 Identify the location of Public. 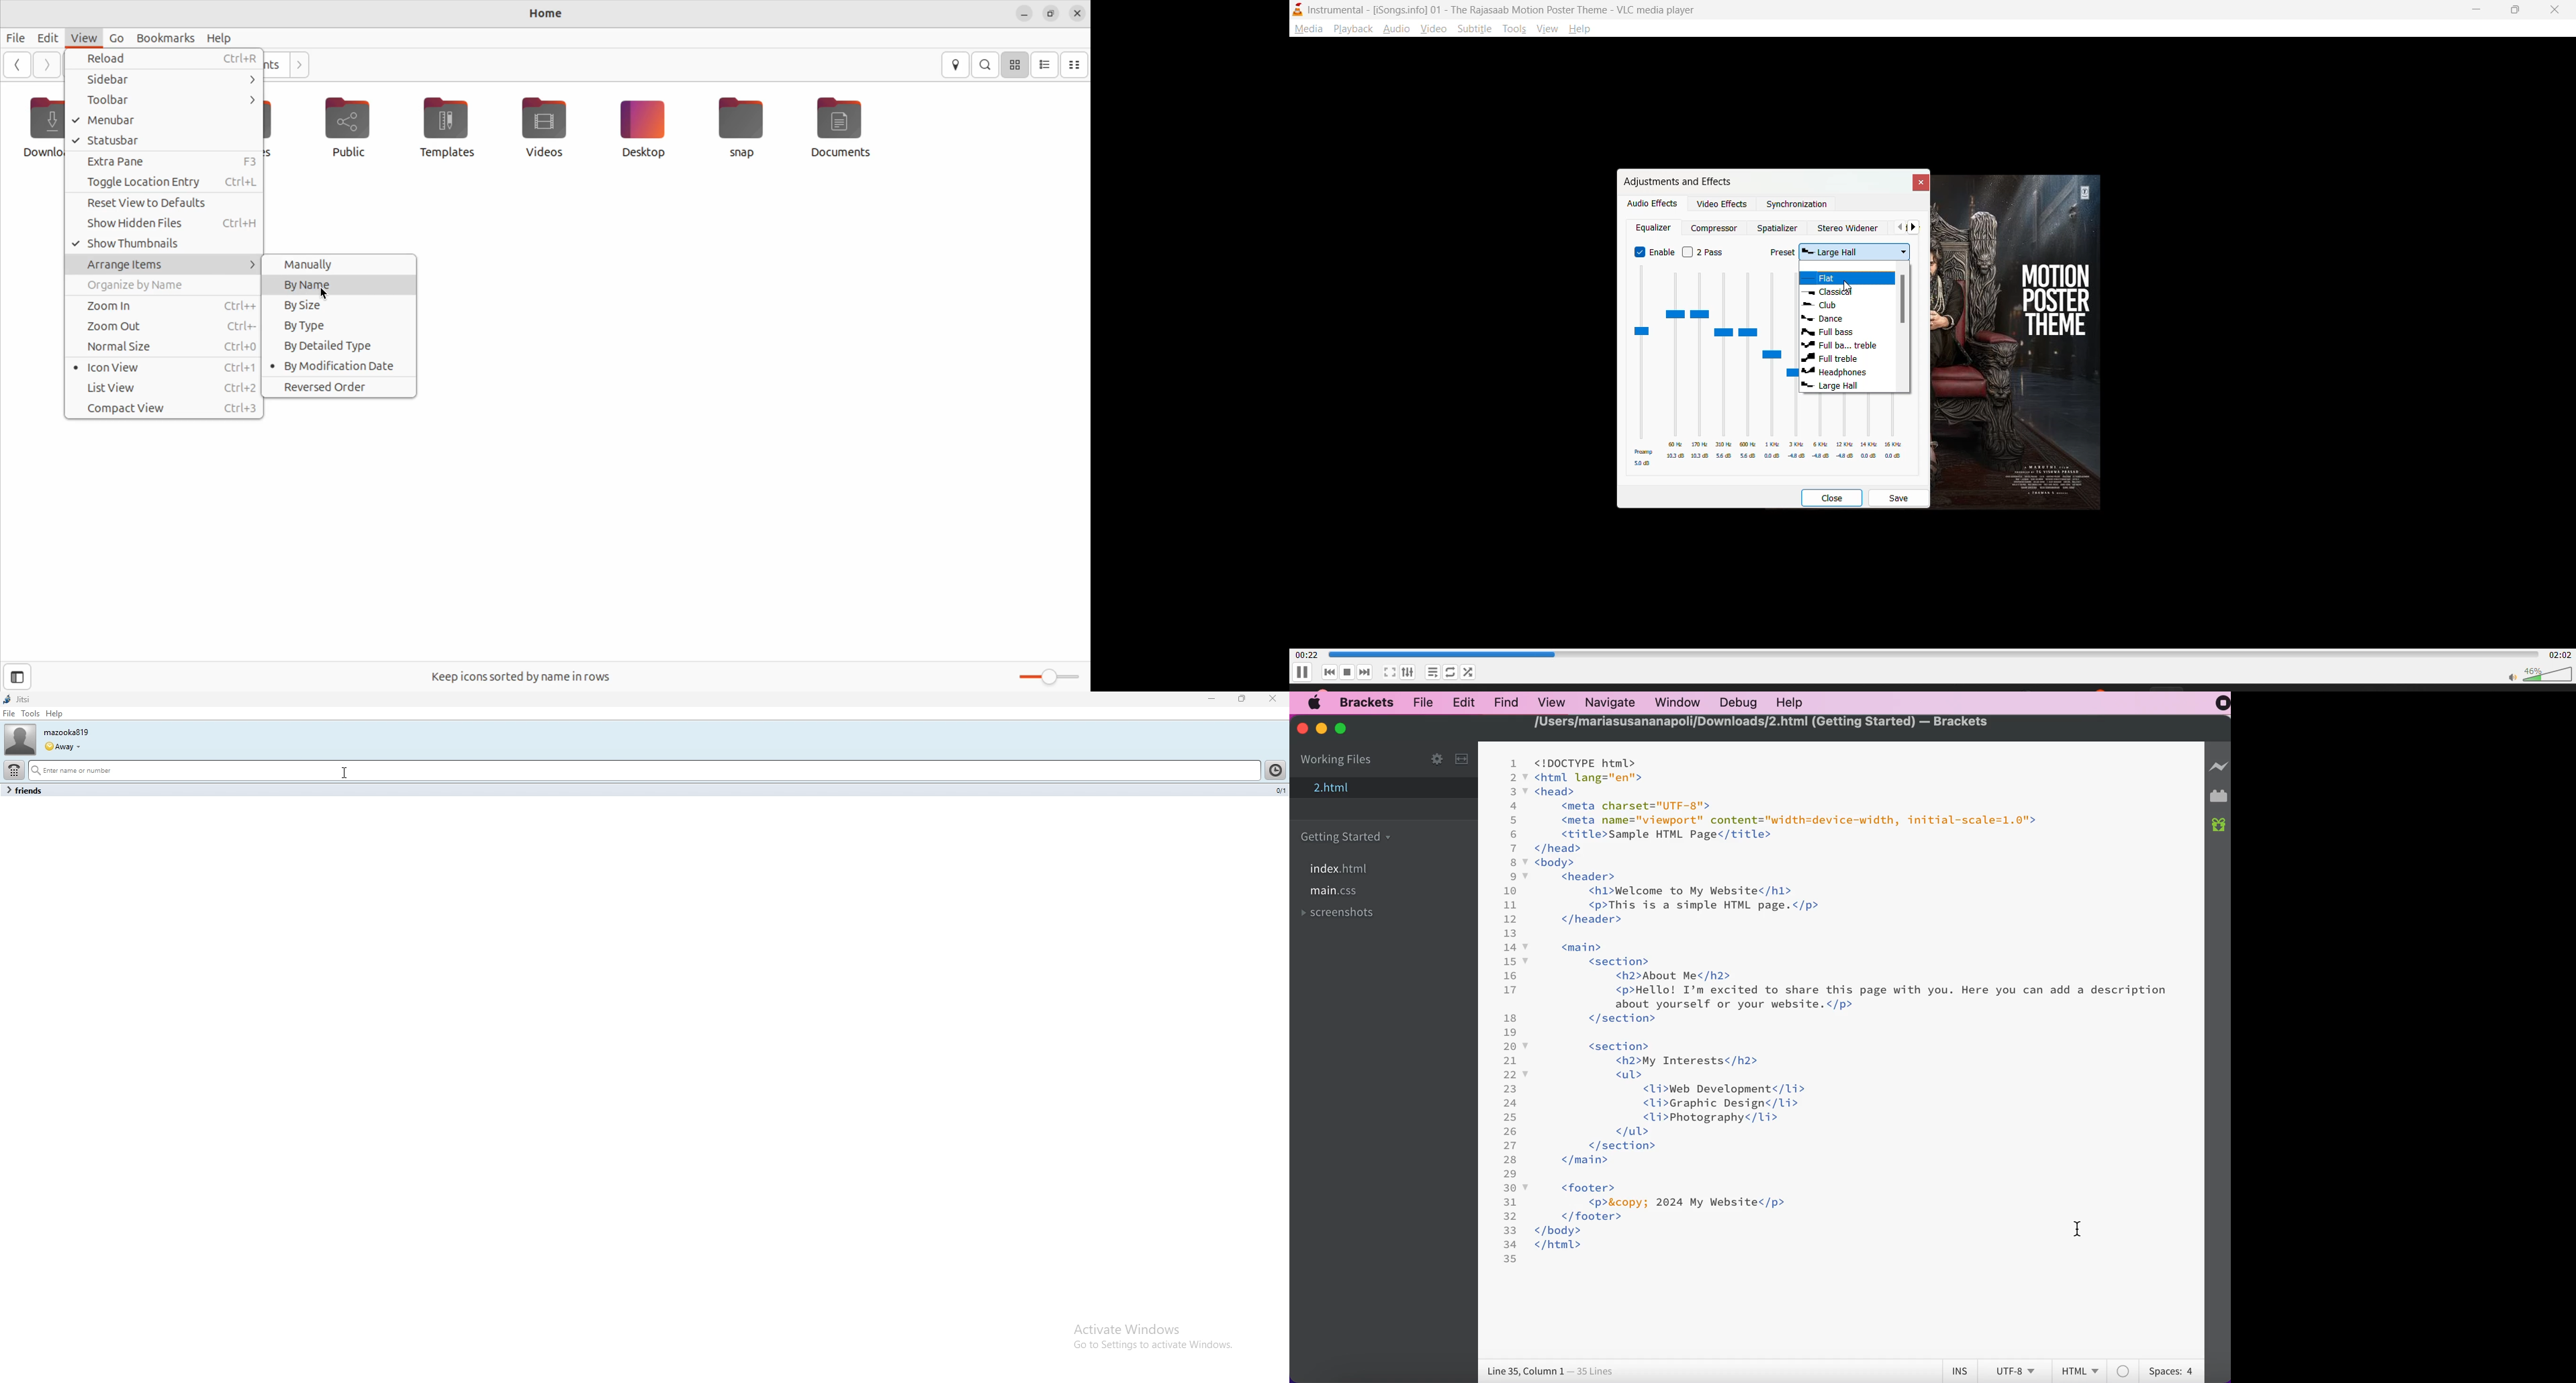
(350, 130).